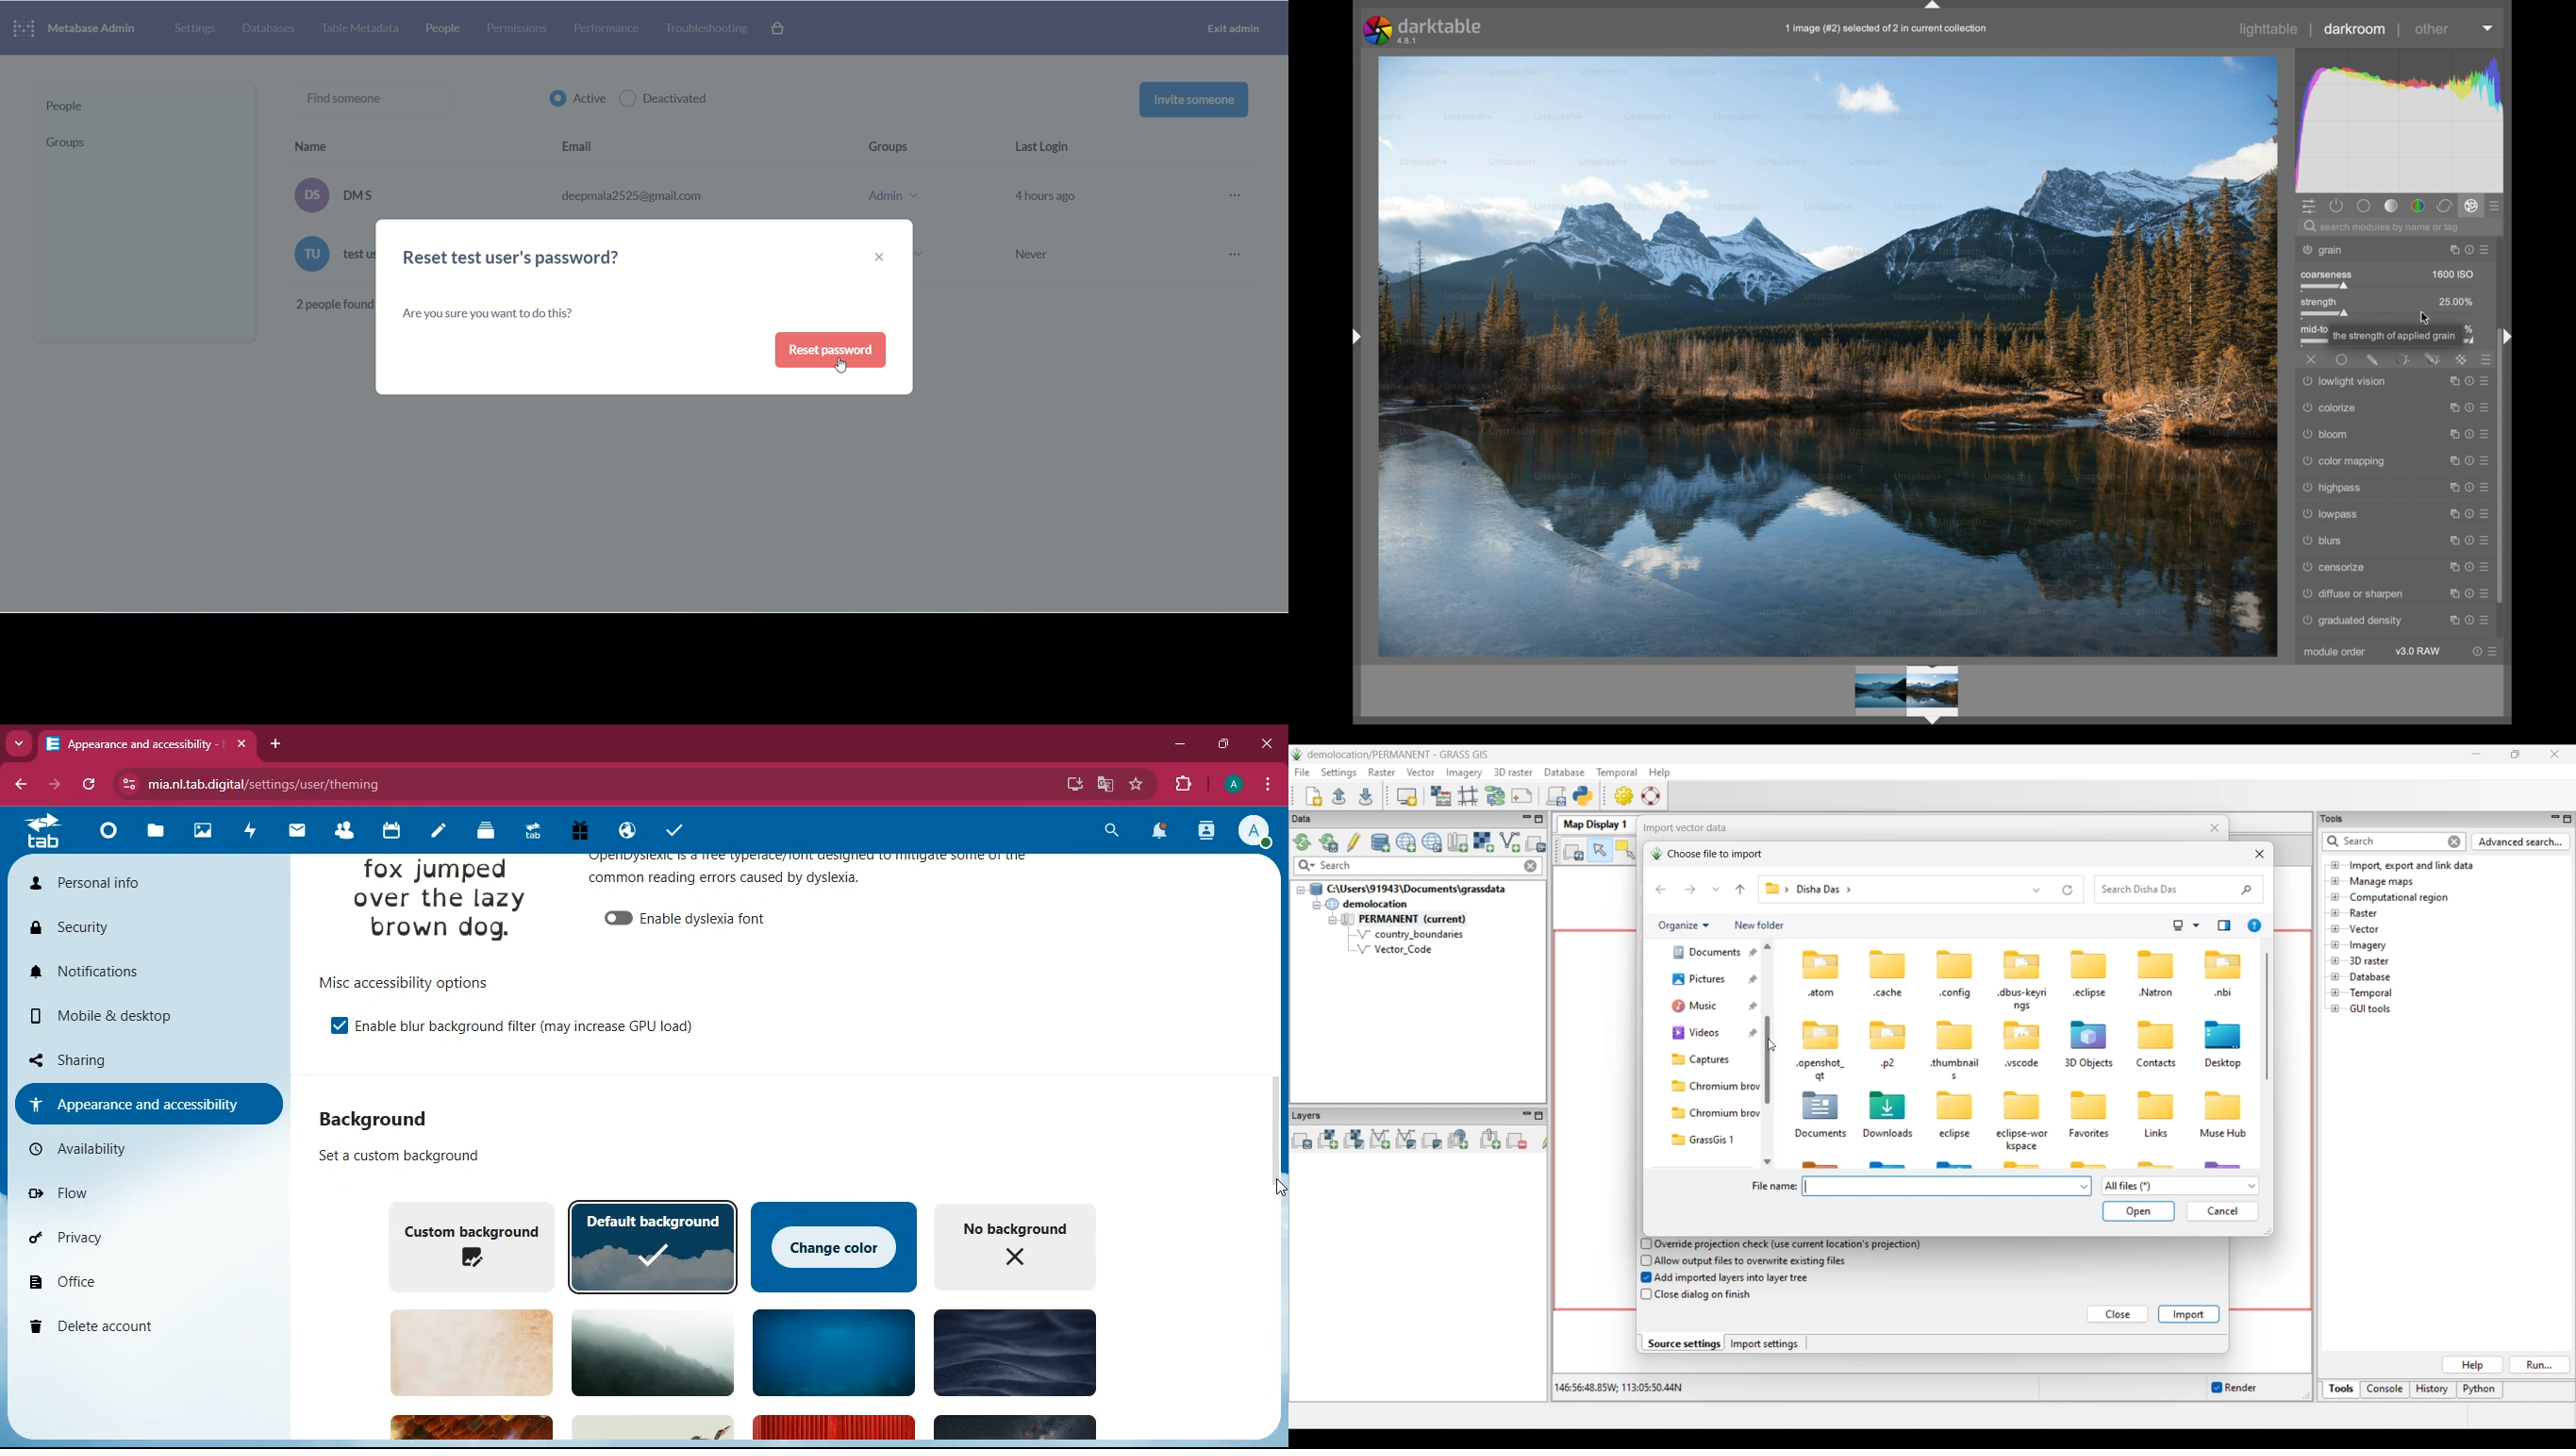  I want to click on reset parameters, so click(2470, 249).